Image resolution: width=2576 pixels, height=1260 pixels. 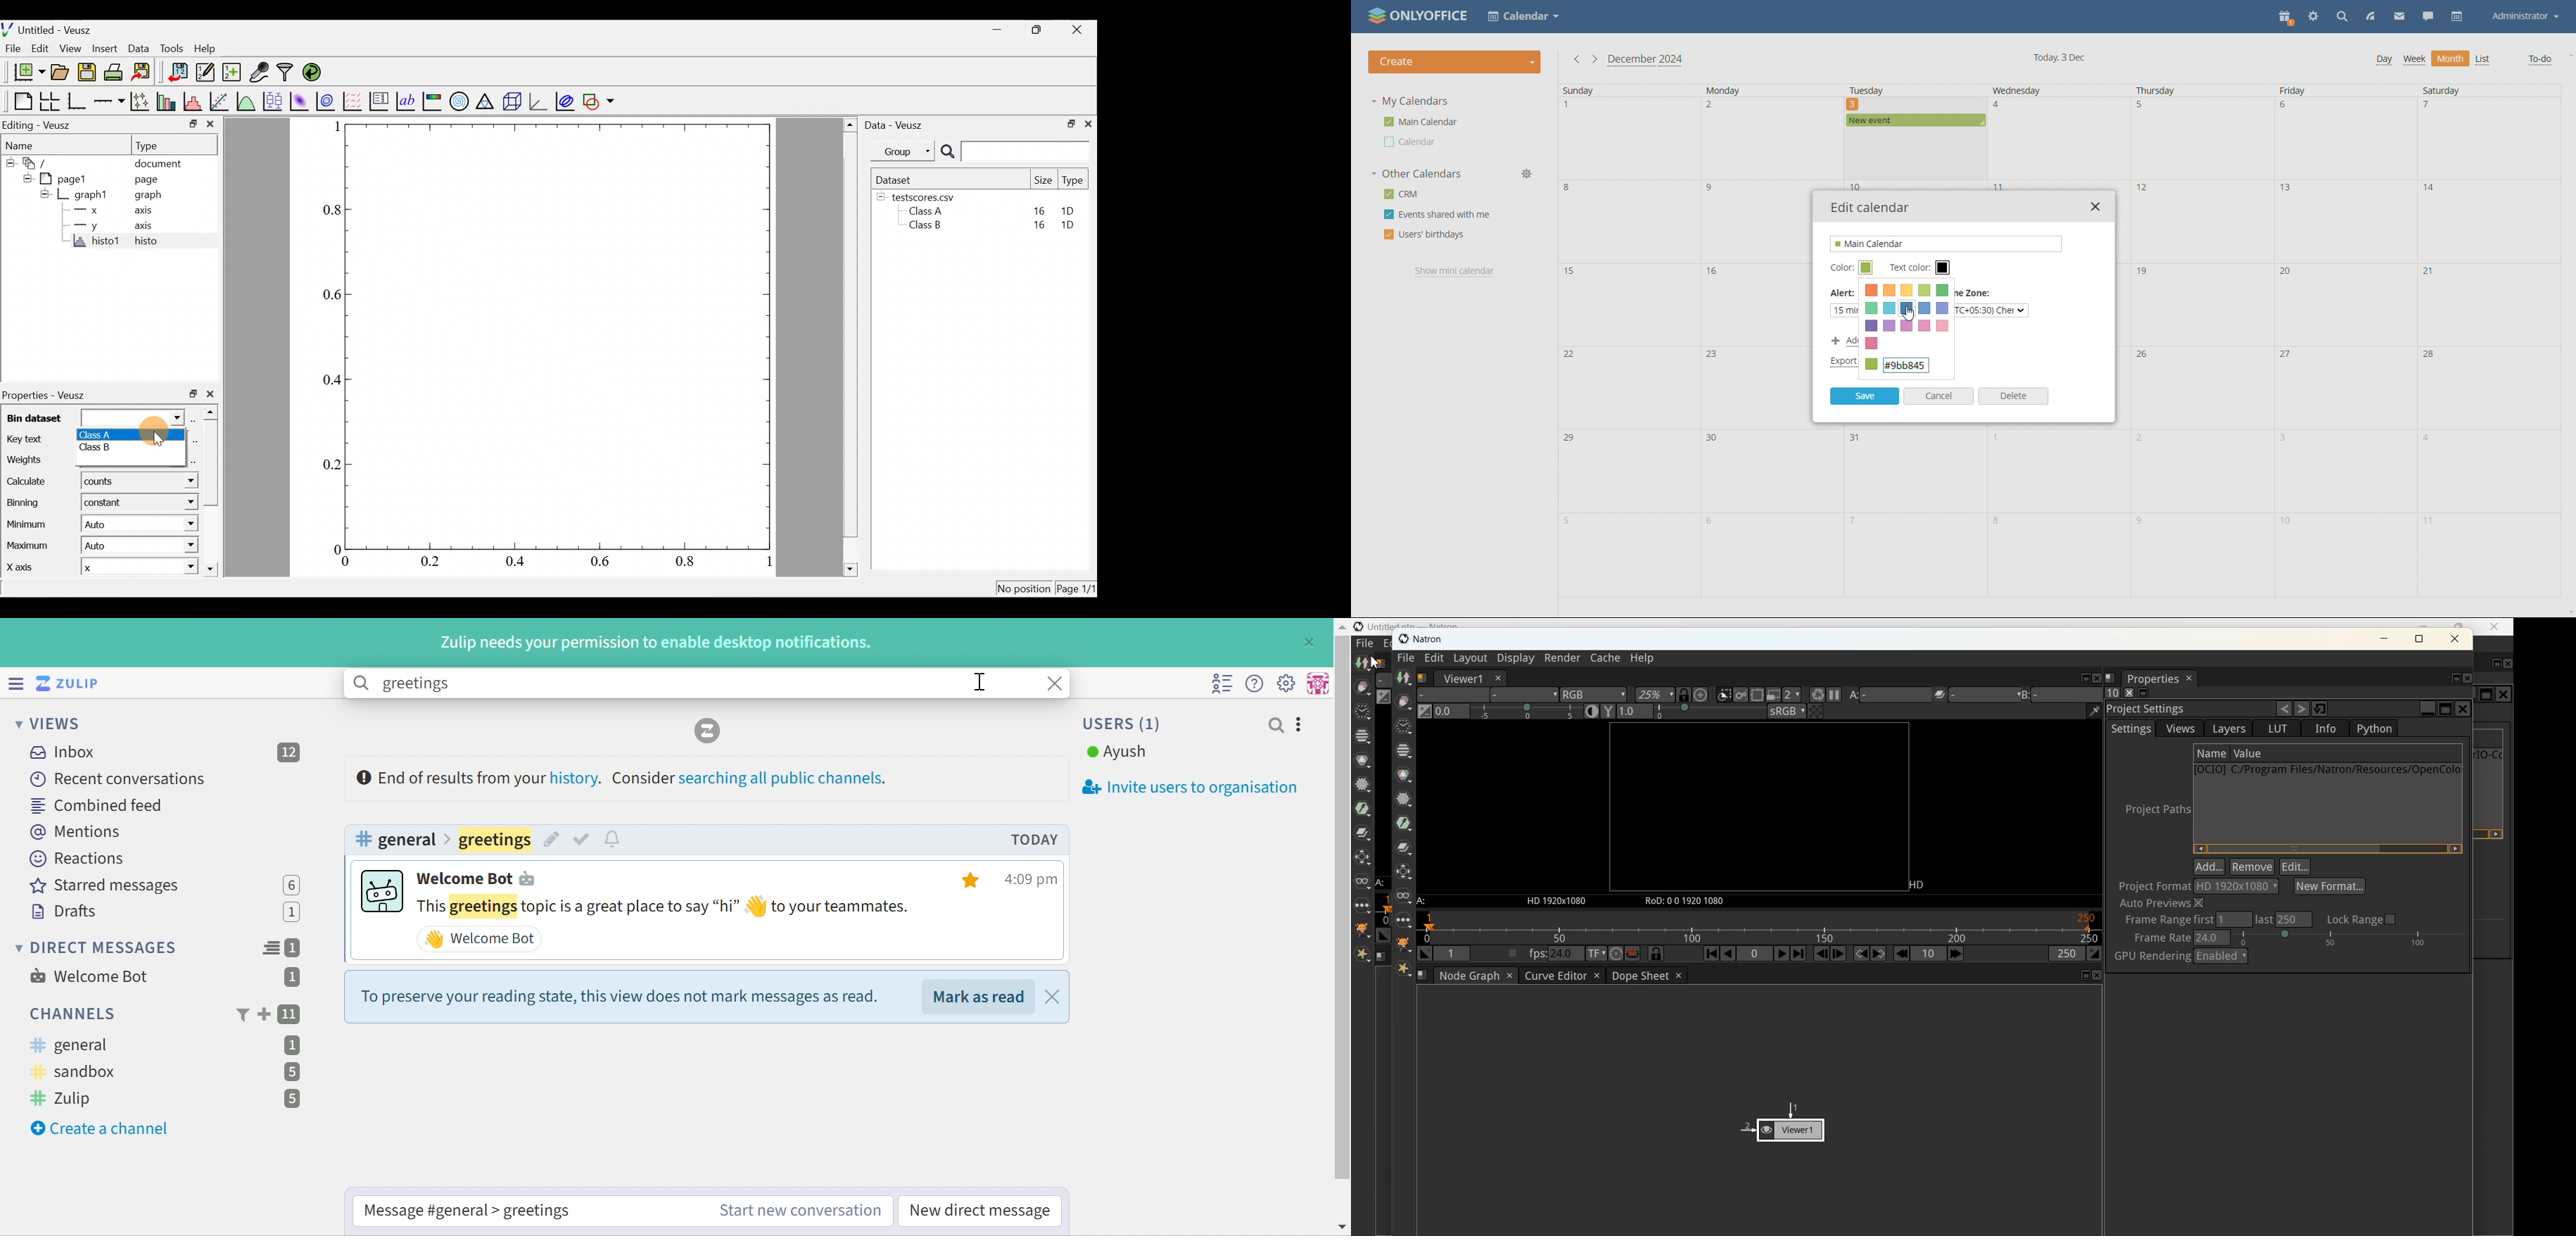 I want to click on list view, so click(x=2483, y=59).